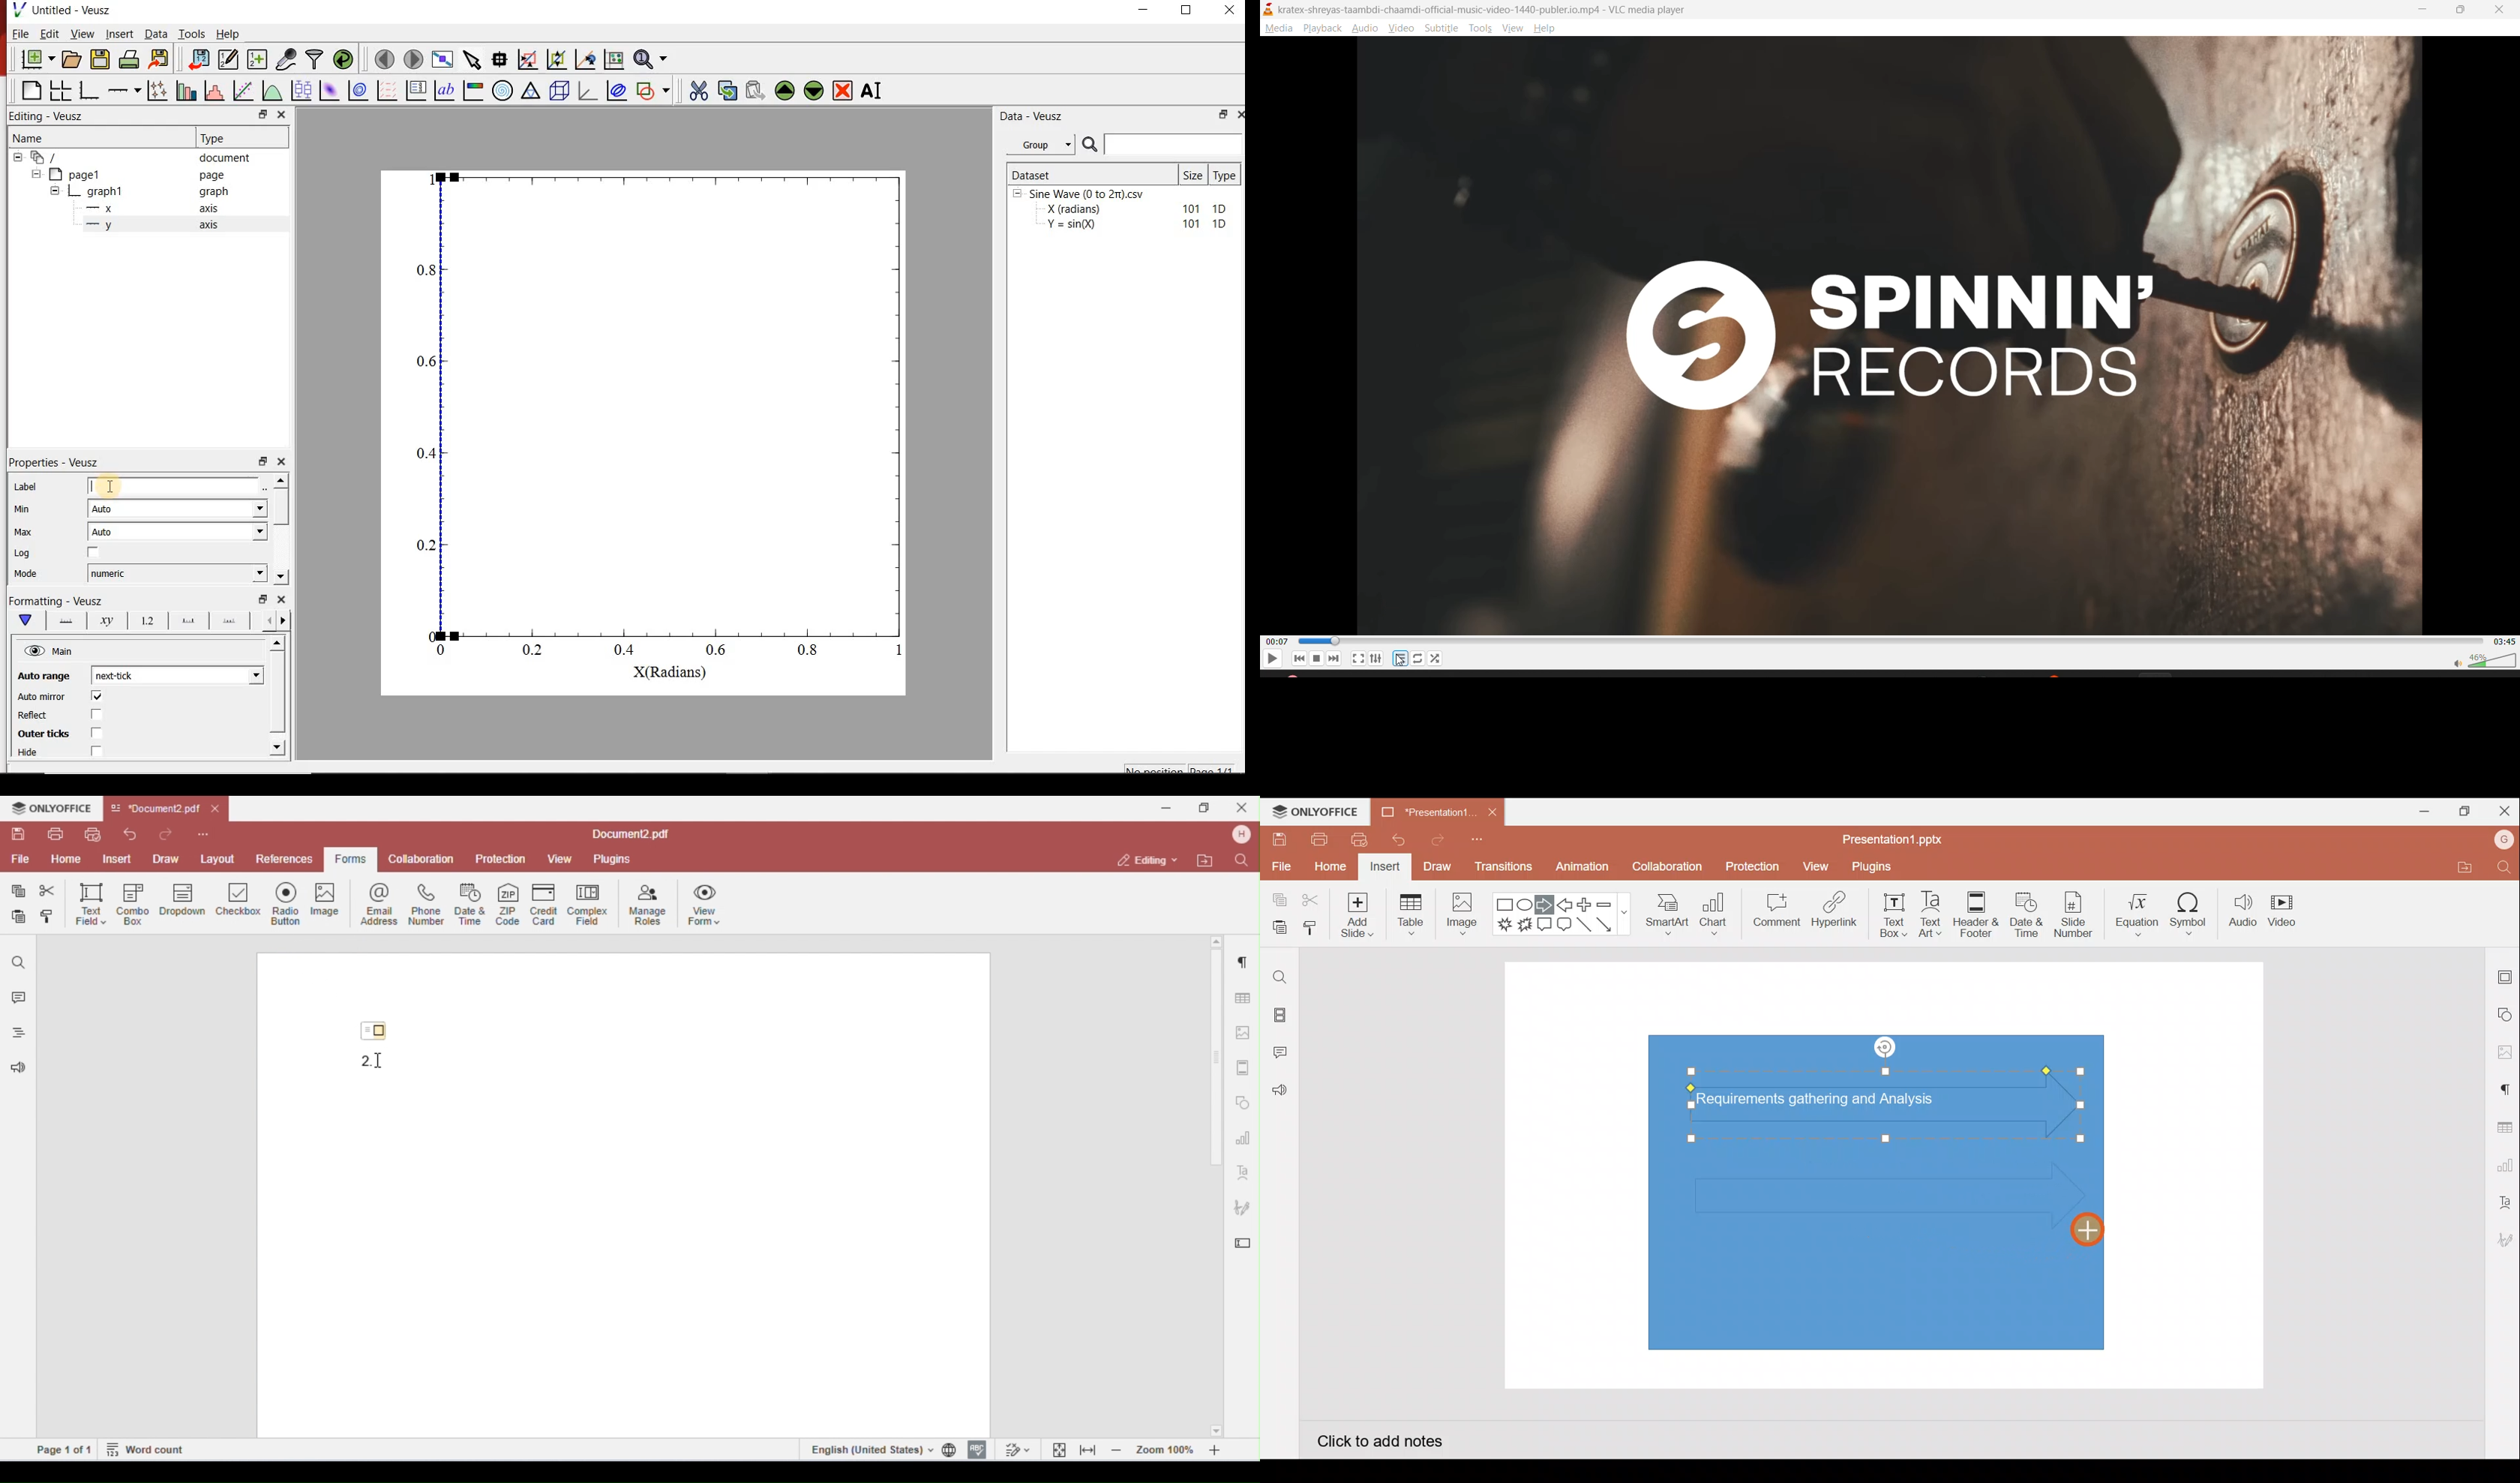 Image resolution: width=2520 pixels, height=1484 pixels. What do you see at coordinates (2026, 915) in the screenshot?
I see `Date & time` at bounding box center [2026, 915].